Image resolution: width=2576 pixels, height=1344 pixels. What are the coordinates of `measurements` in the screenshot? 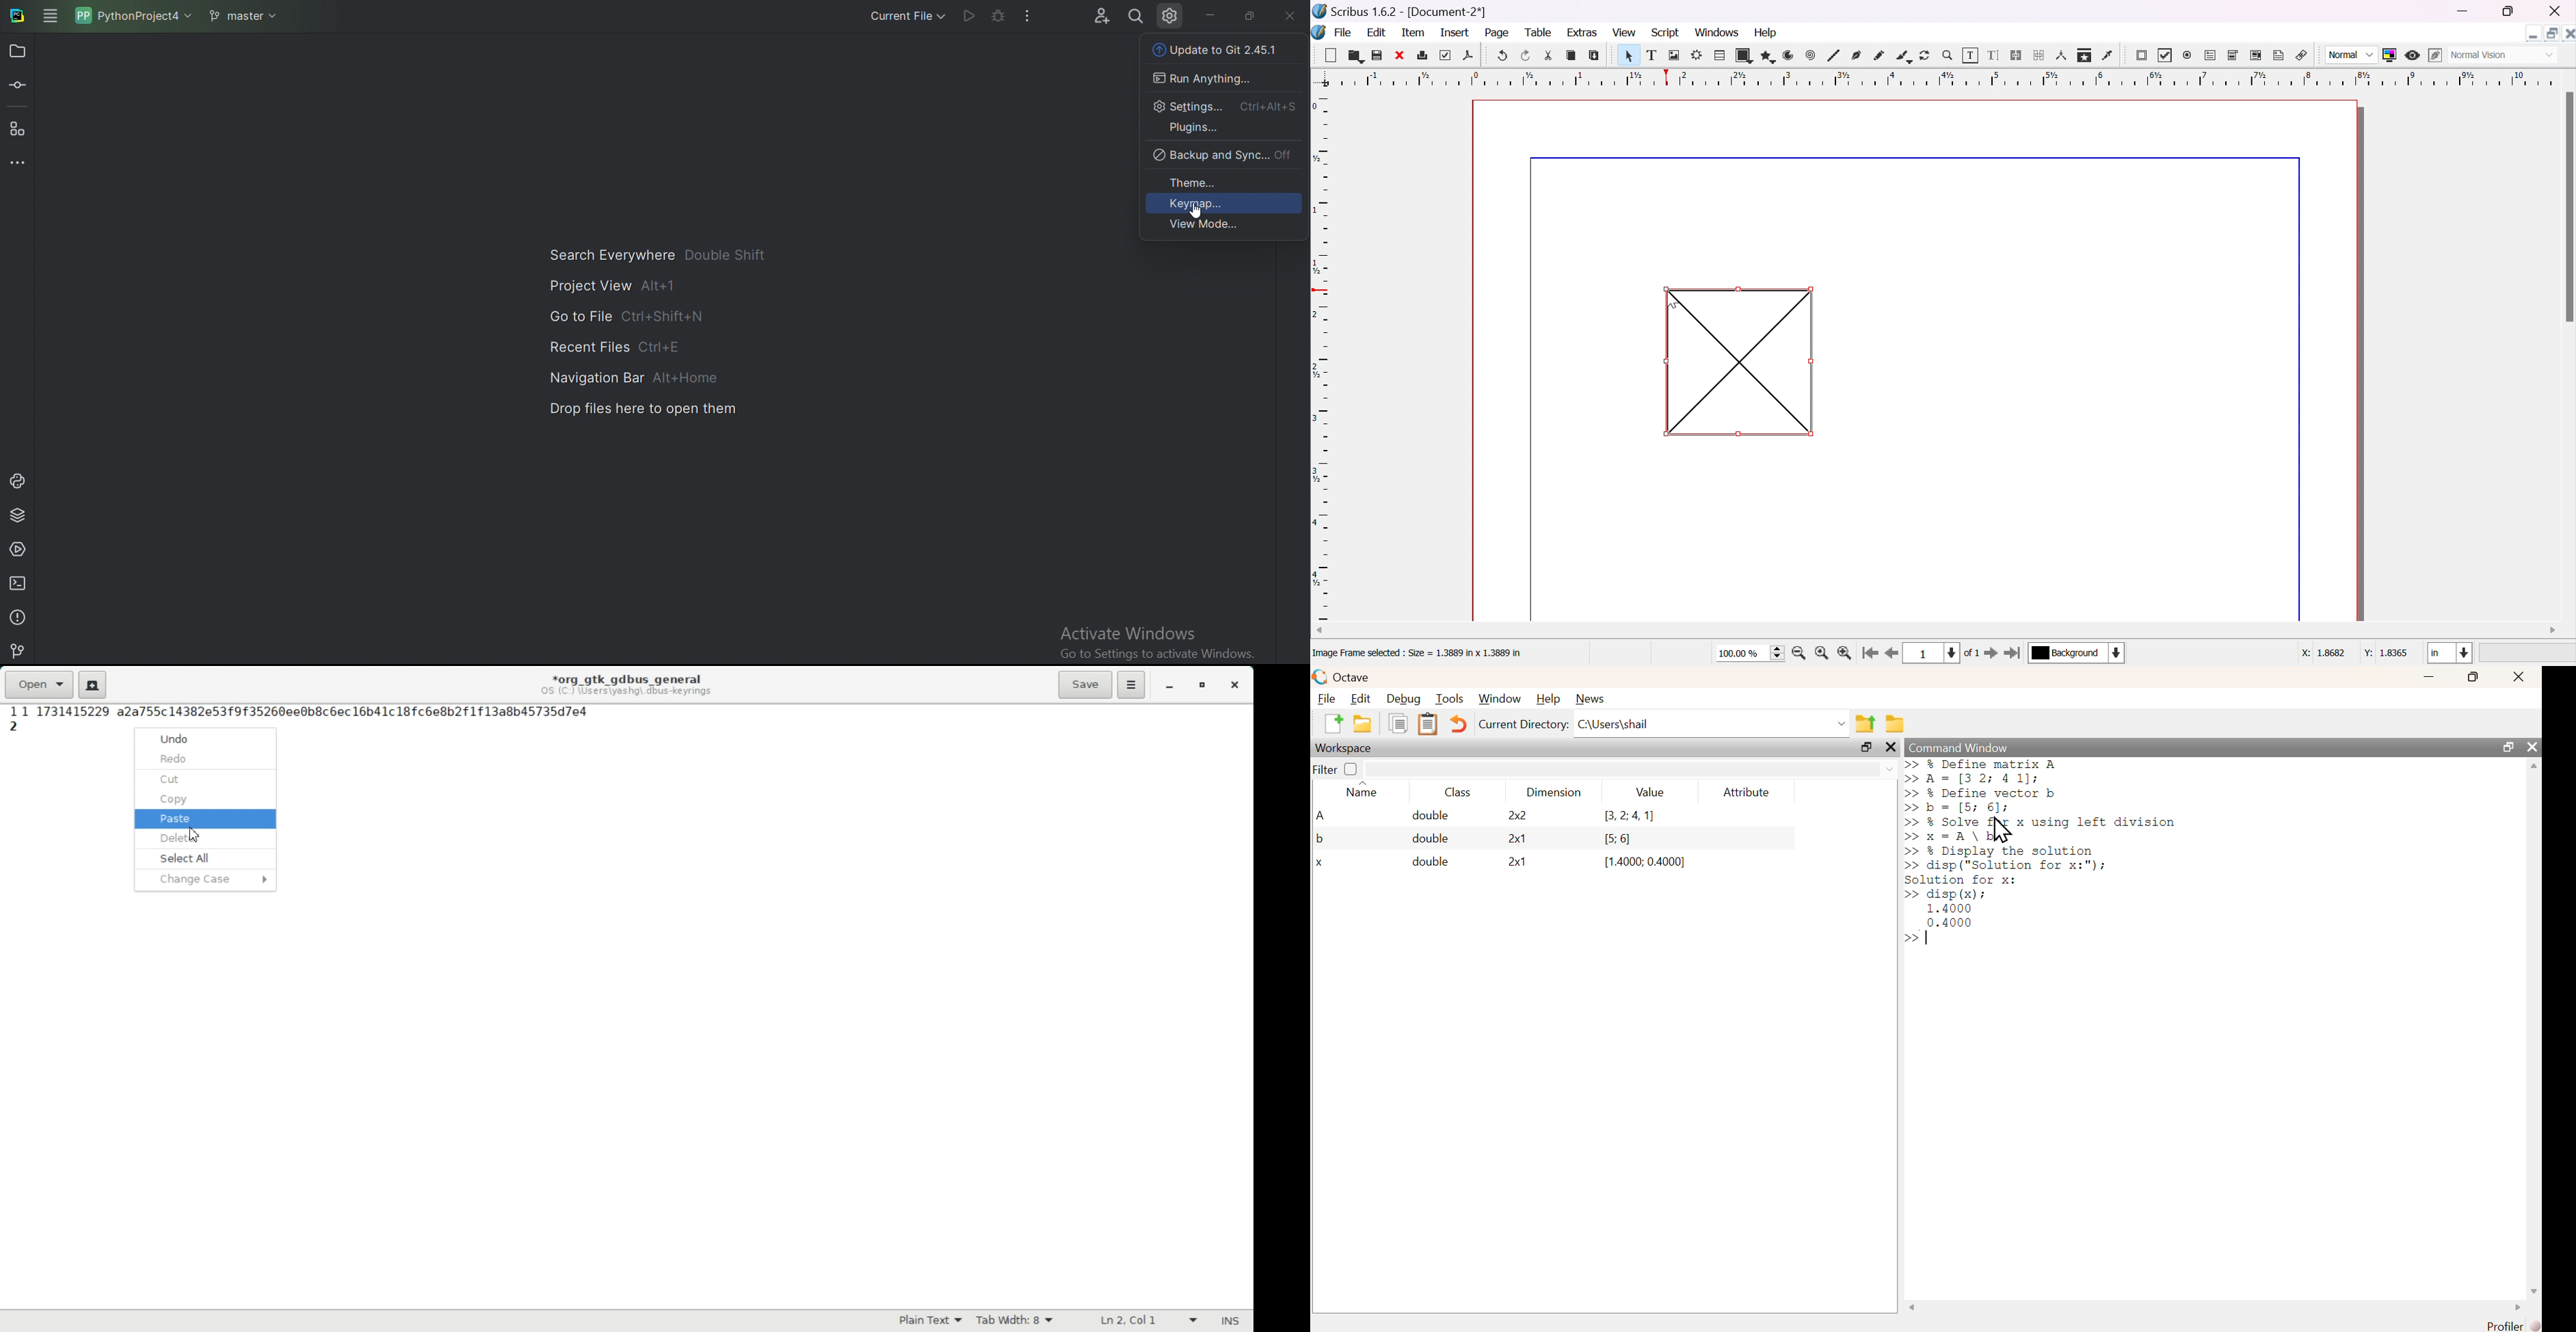 It's located at (2062, 56).